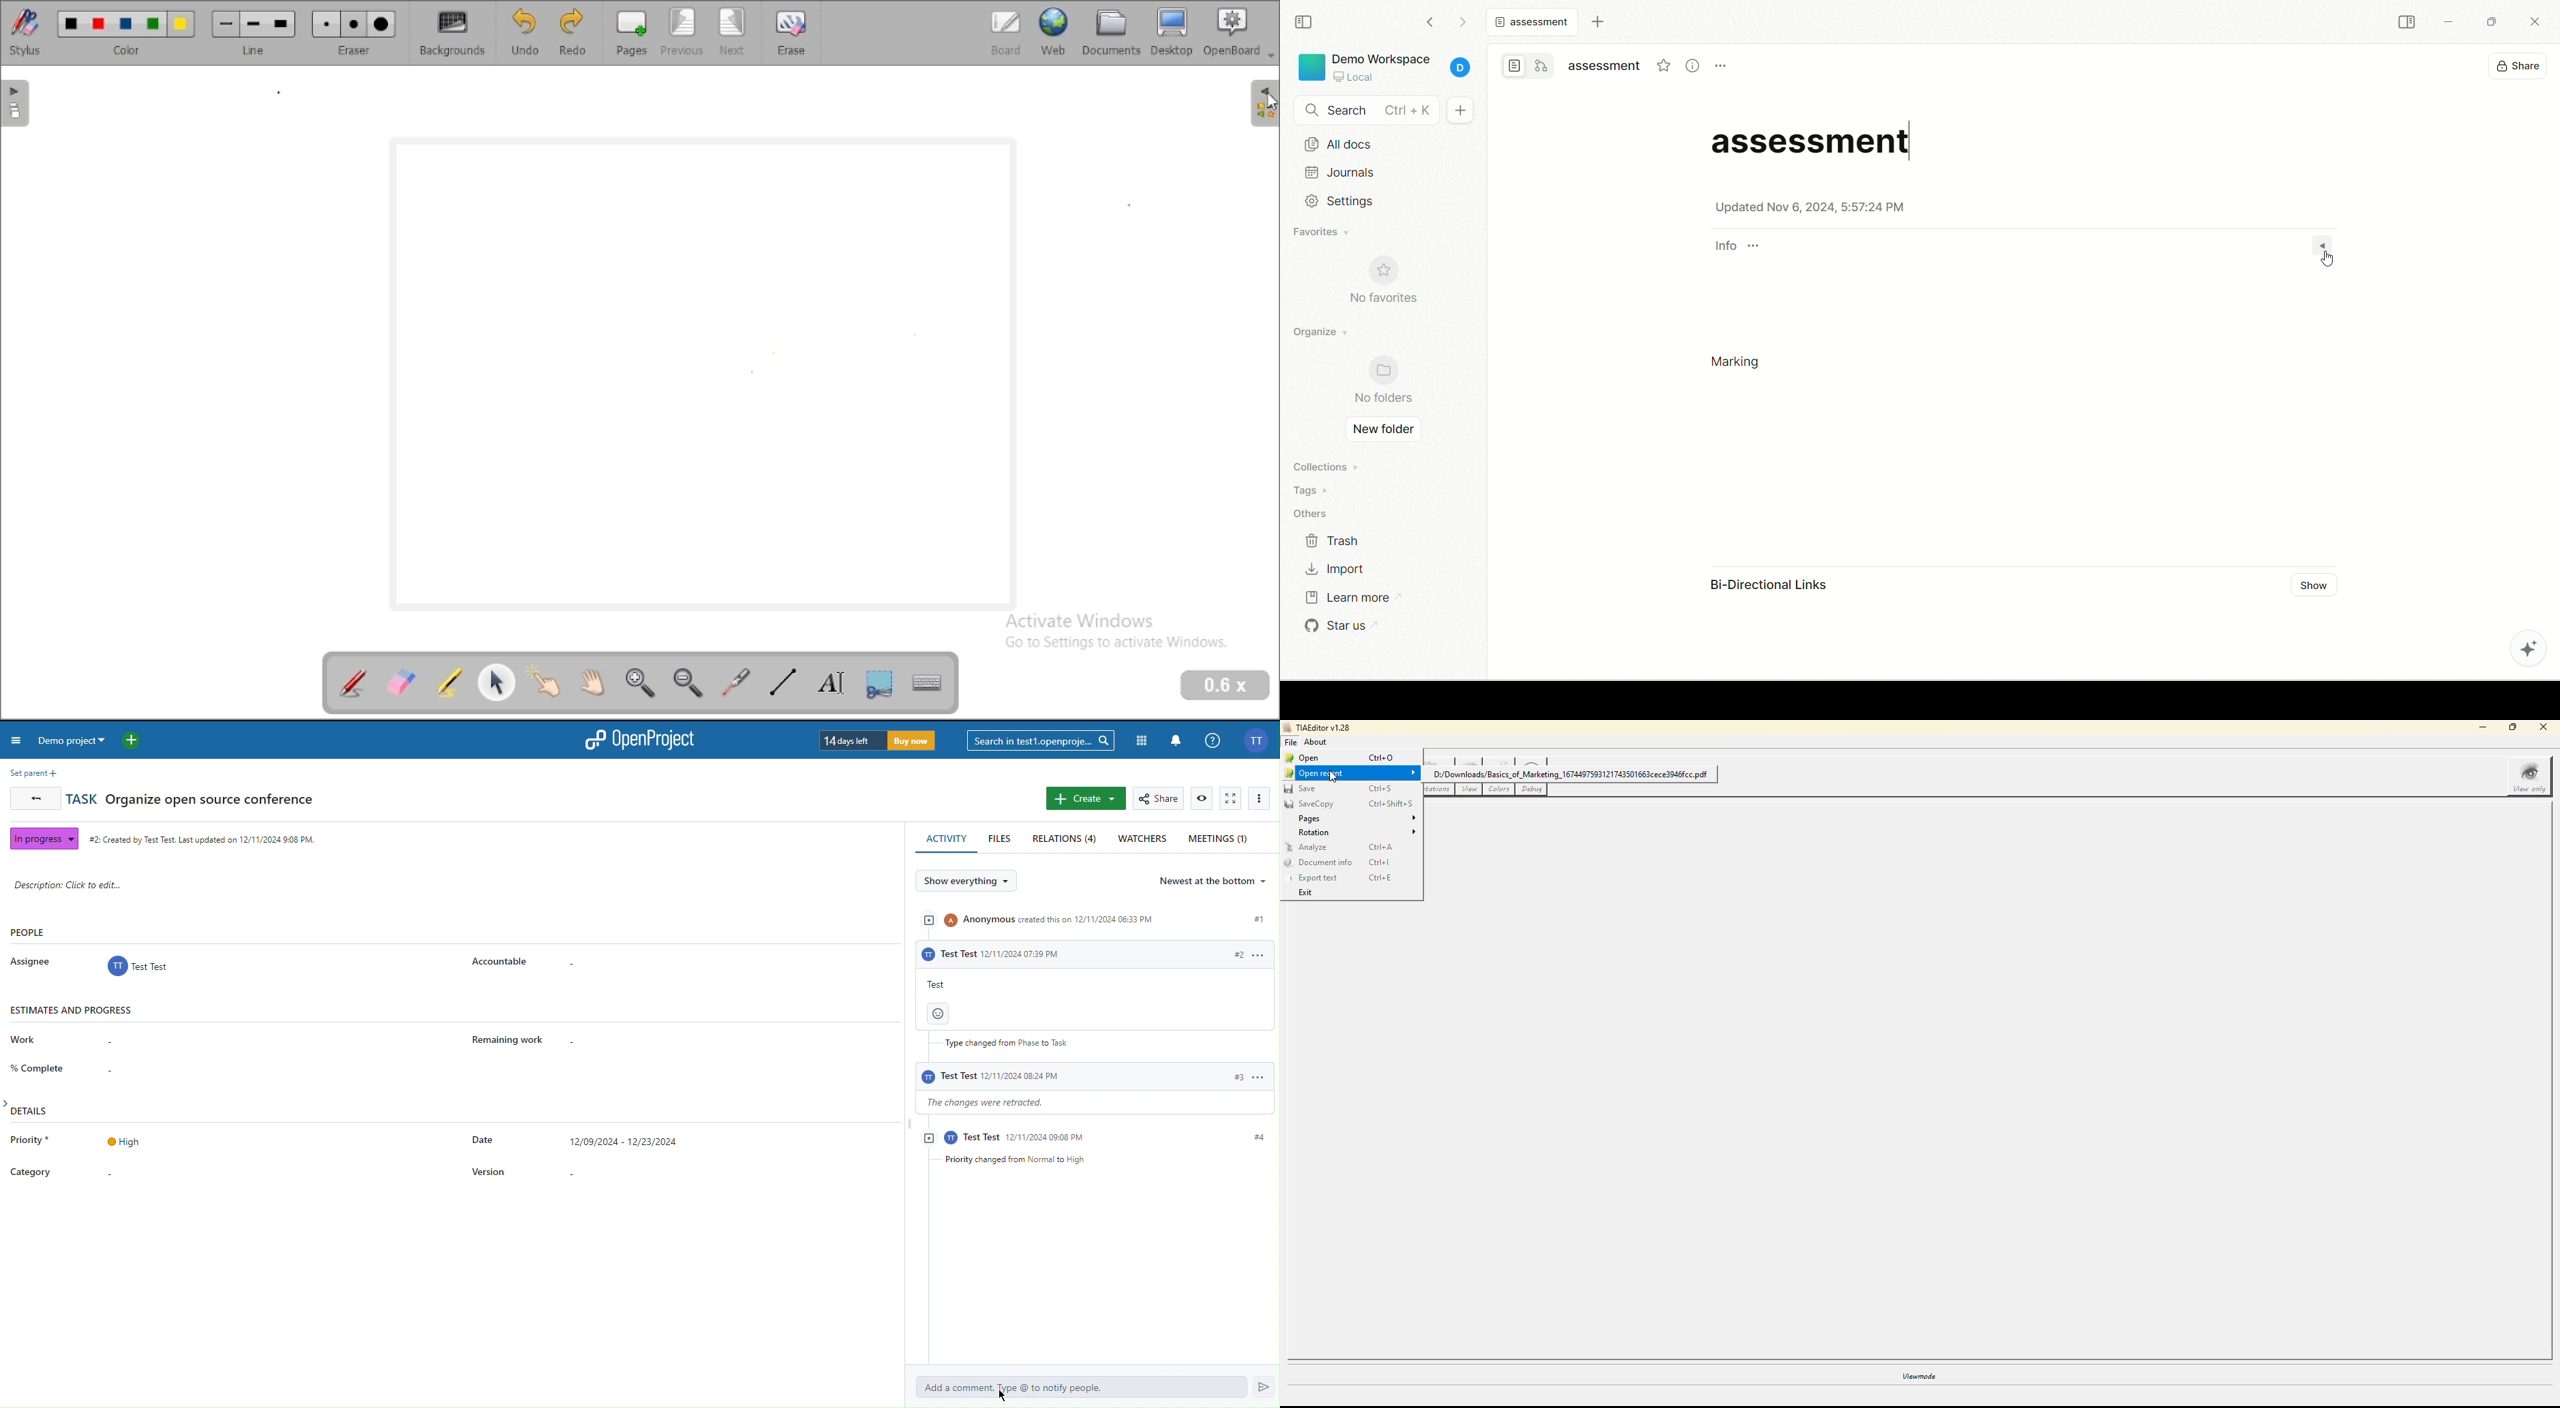 The image size is (2576, 1428). What do you see at coordinates (1085, 799) in the screenshot?
I see `Create` at bounding box center [1085, 799].